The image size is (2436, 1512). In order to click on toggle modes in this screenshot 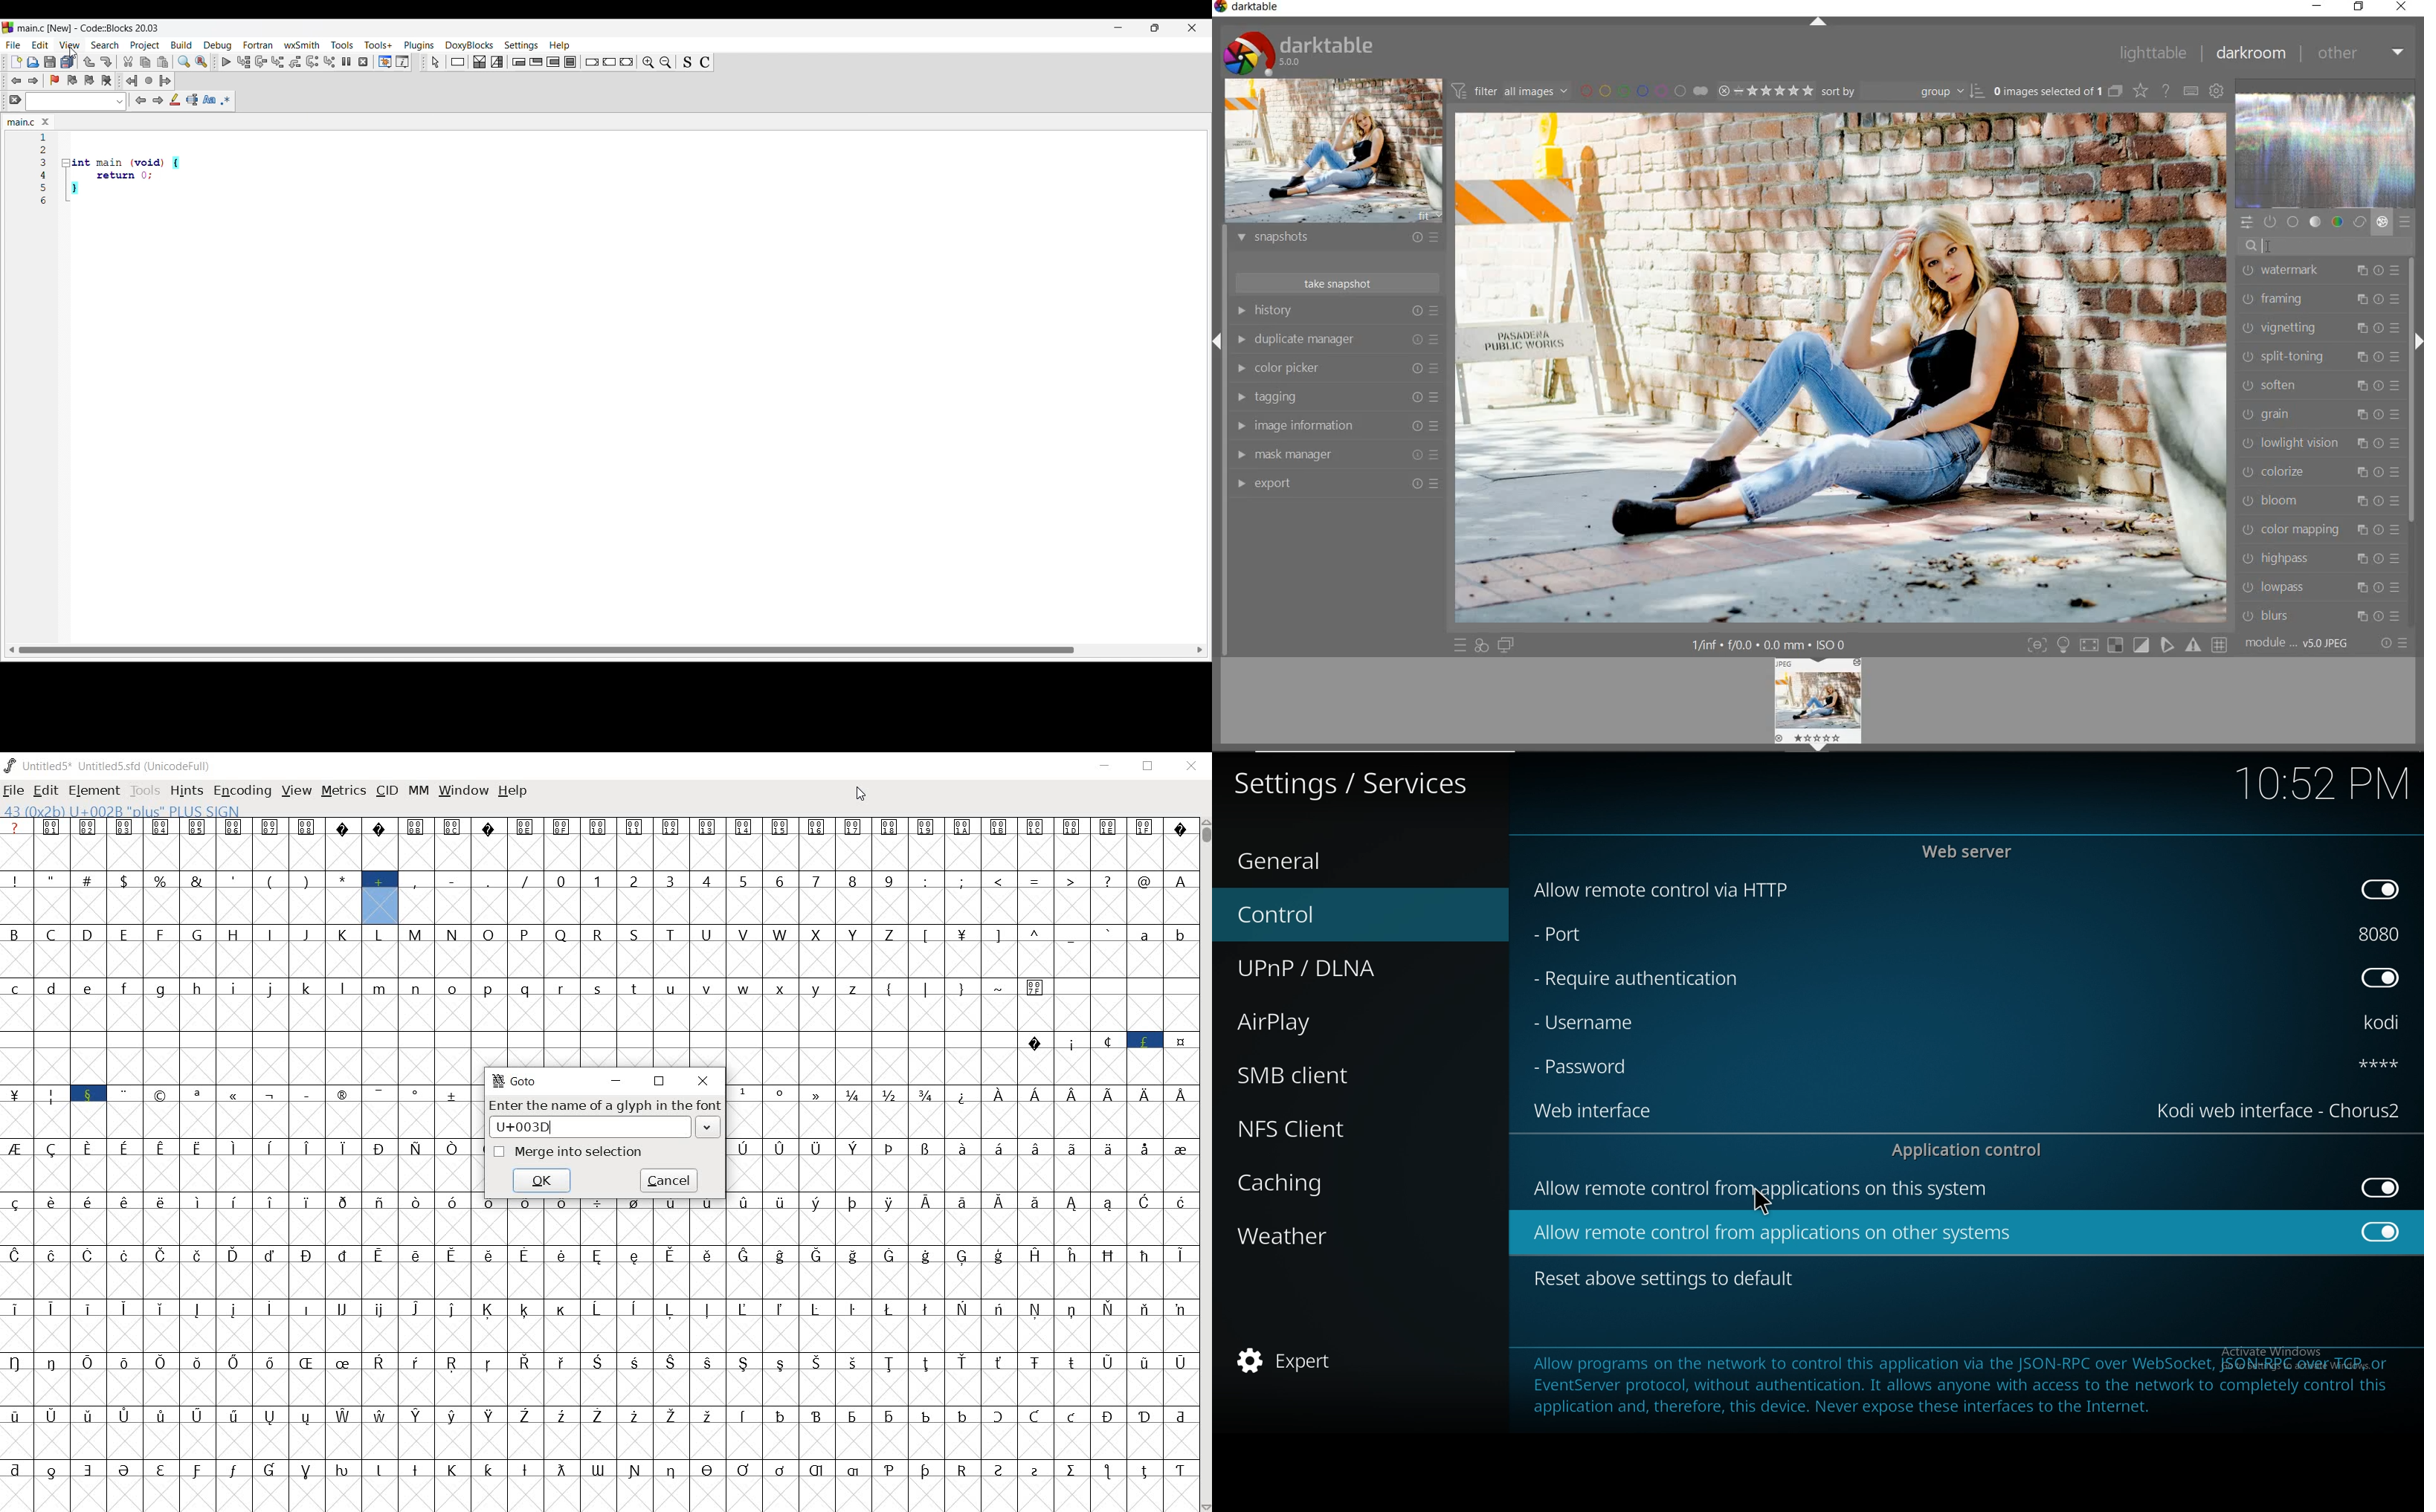, I will do `click(2125, 646)`.